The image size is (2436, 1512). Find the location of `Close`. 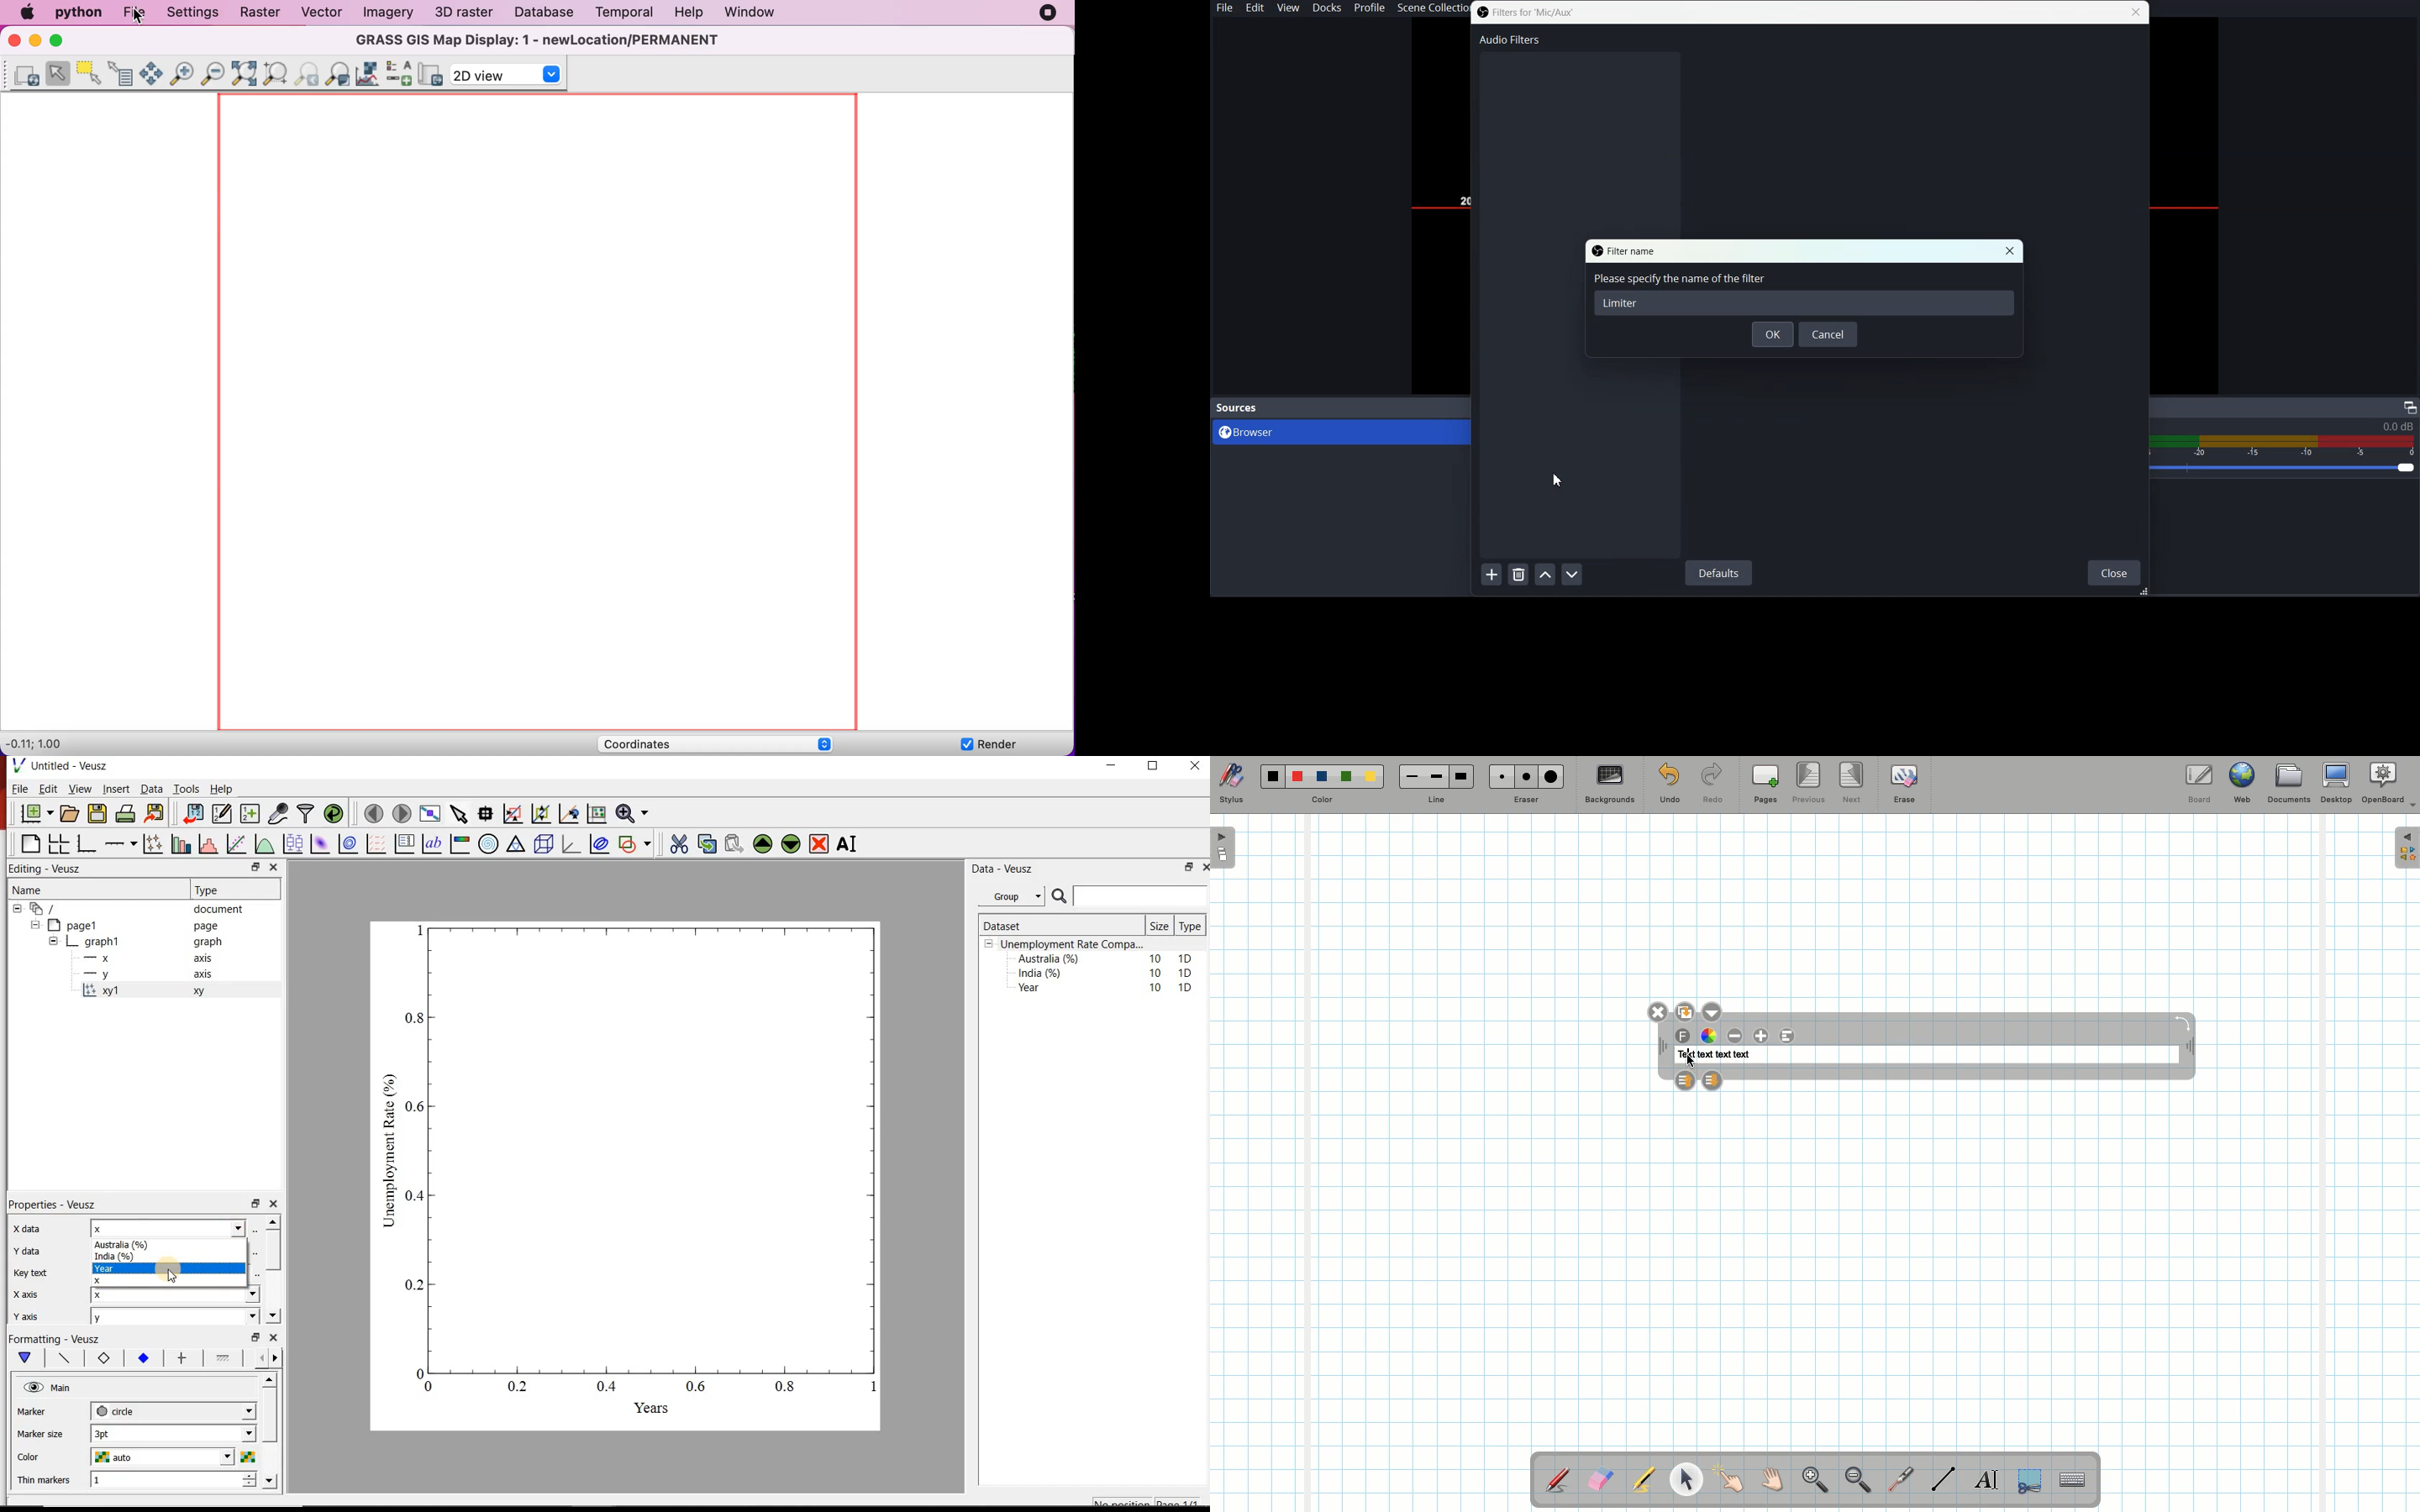

Close is located at coordinates (2114, 571).